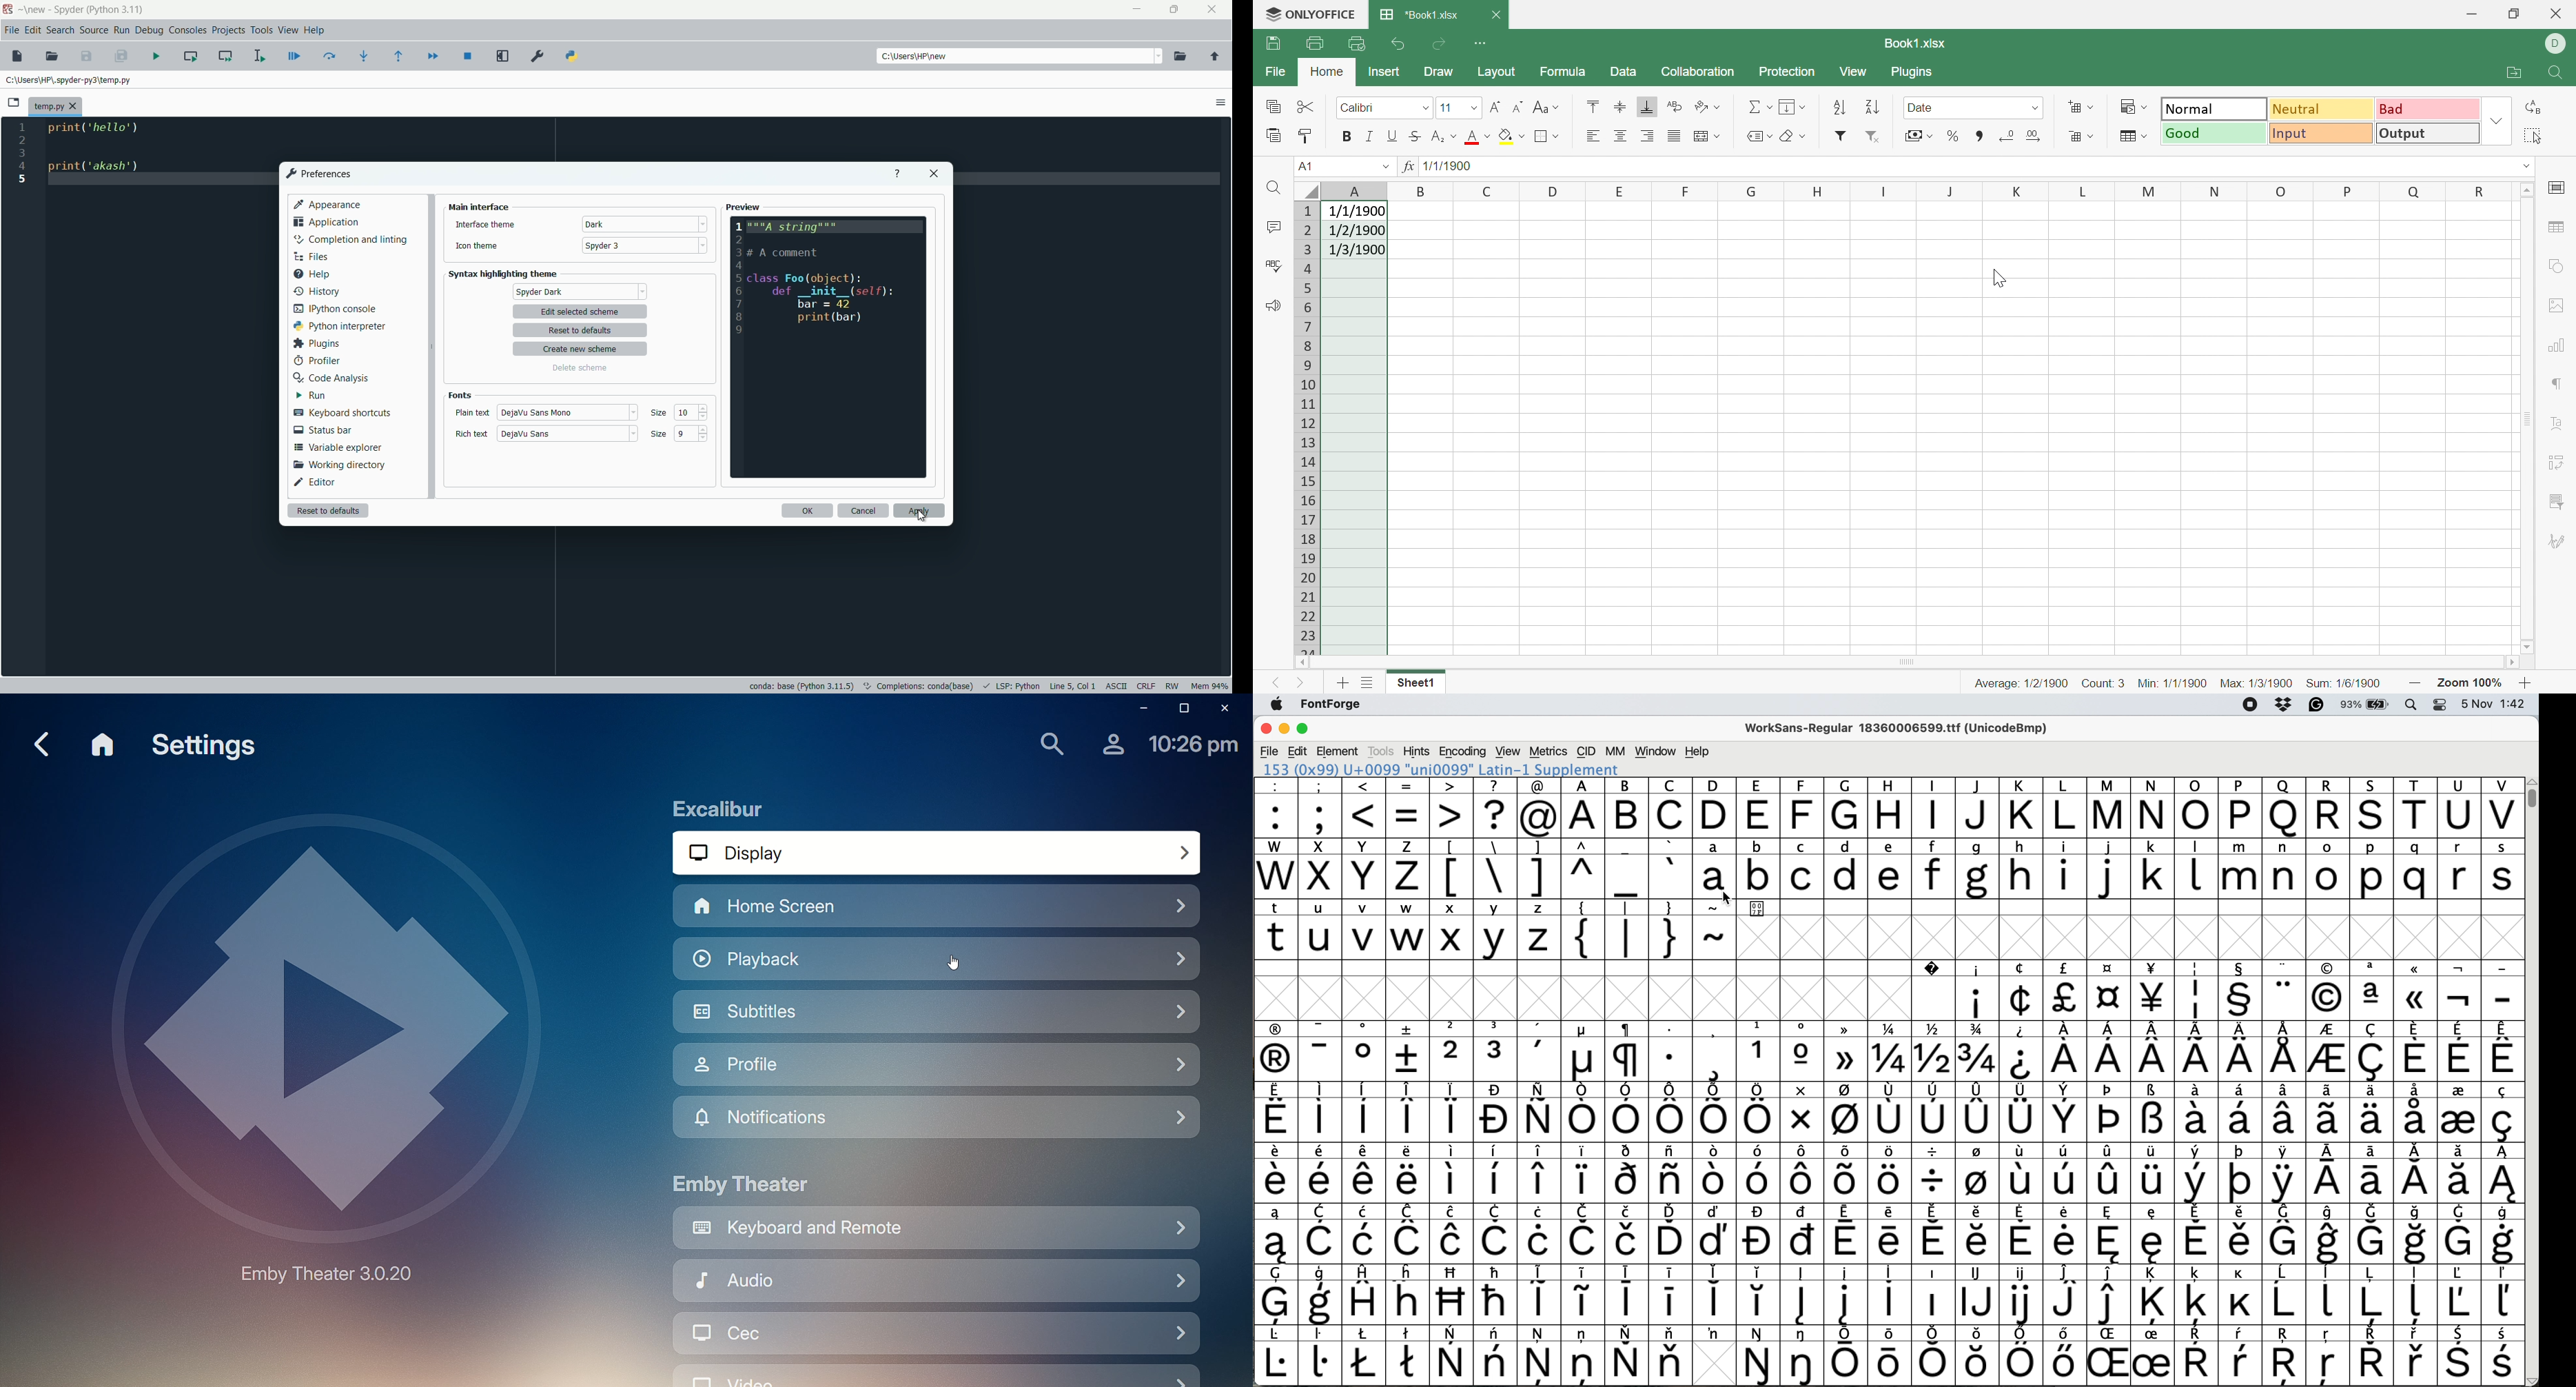 The height and width of the screenshot is (1400, 2576). Describe the element at coordinates (1364, 808) in the screenshot. I see `<` at that location.